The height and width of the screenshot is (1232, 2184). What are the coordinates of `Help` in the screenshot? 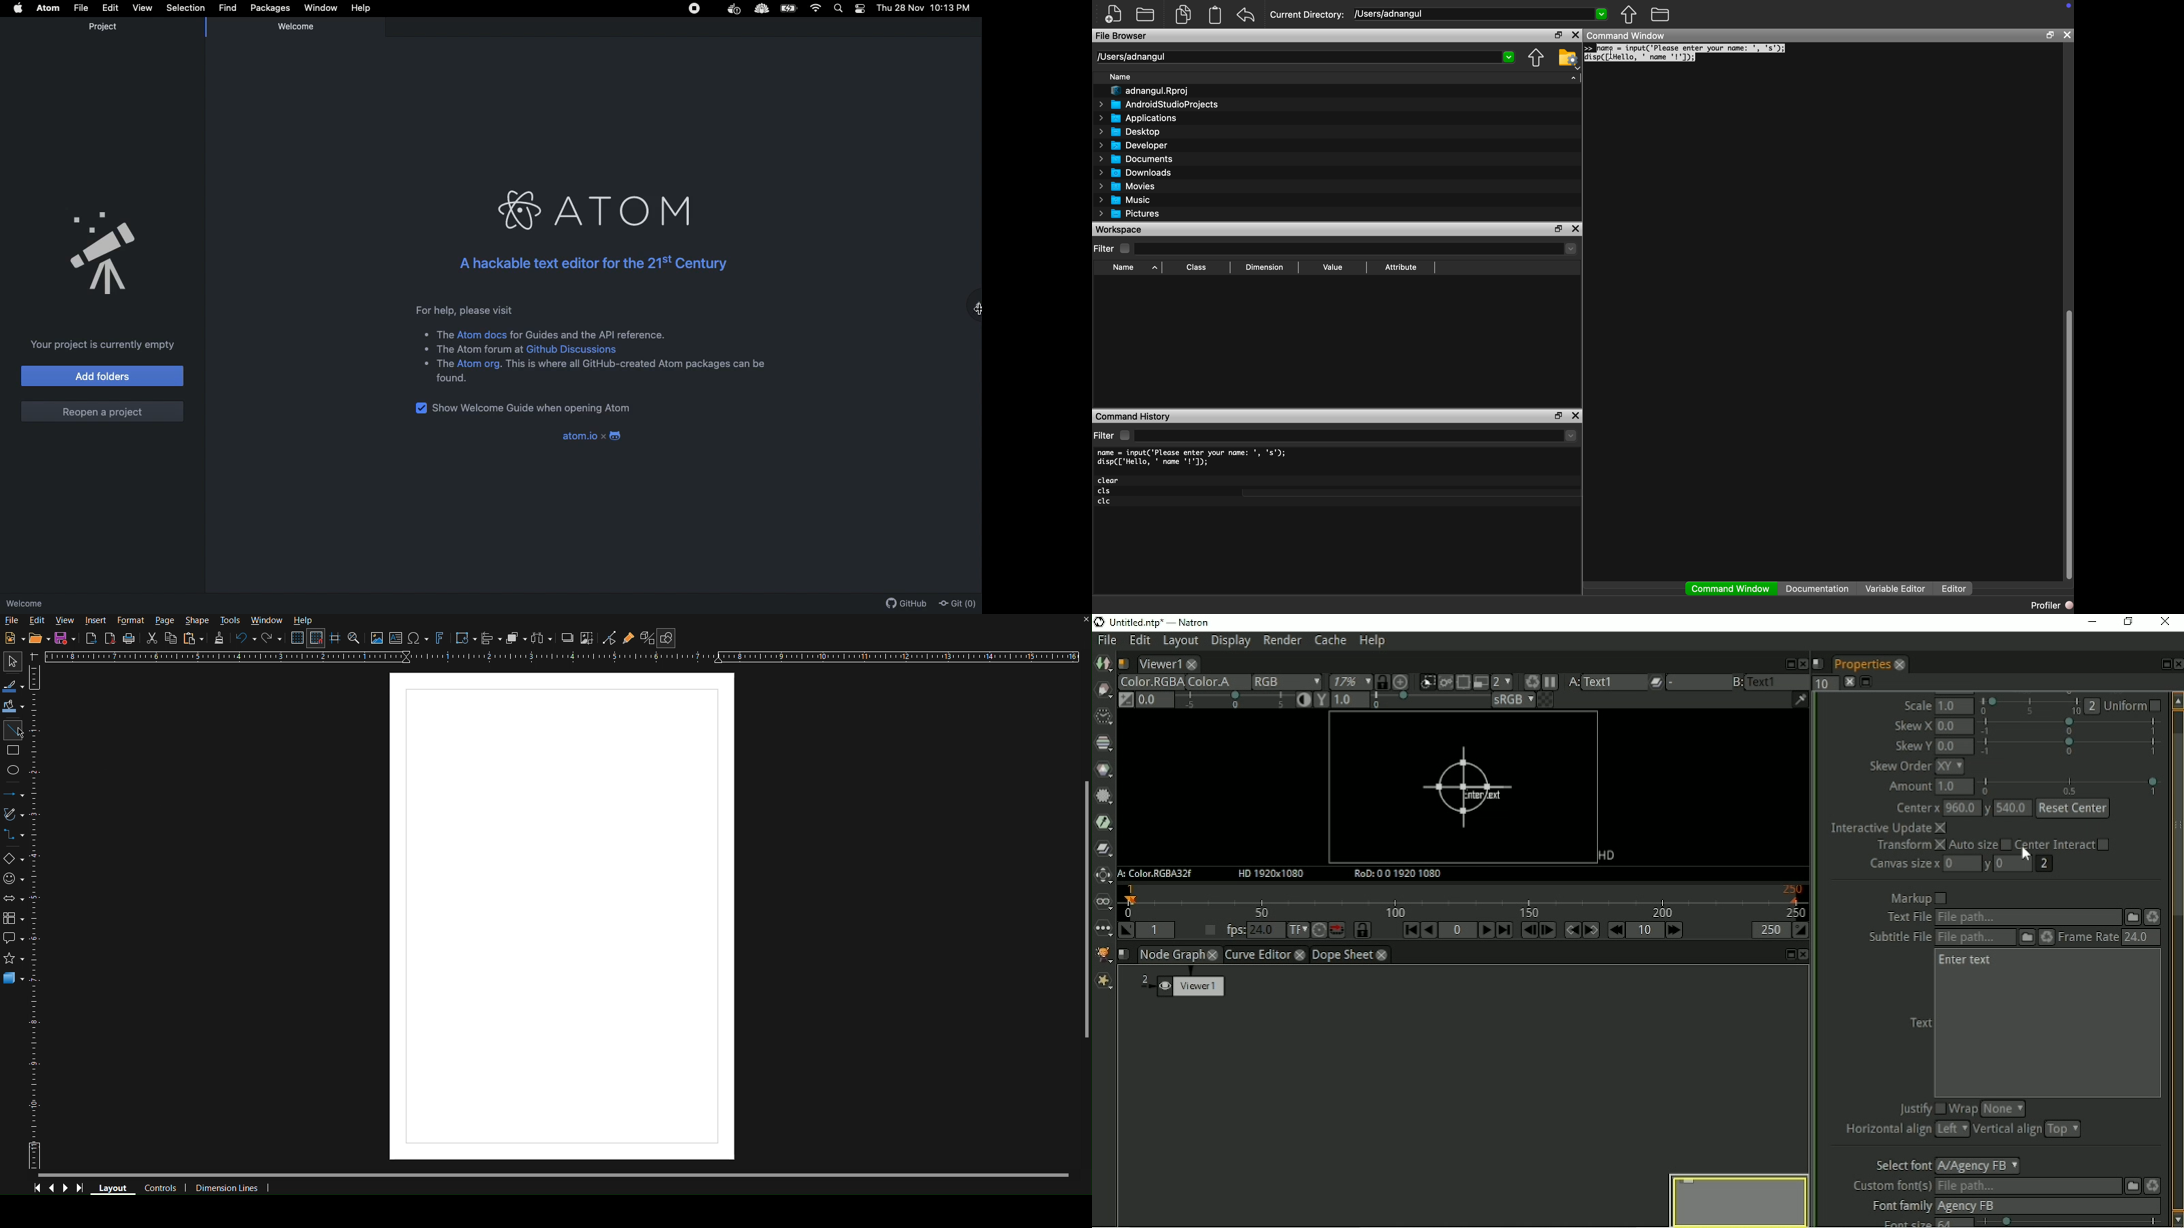 It's located at (302, 621).